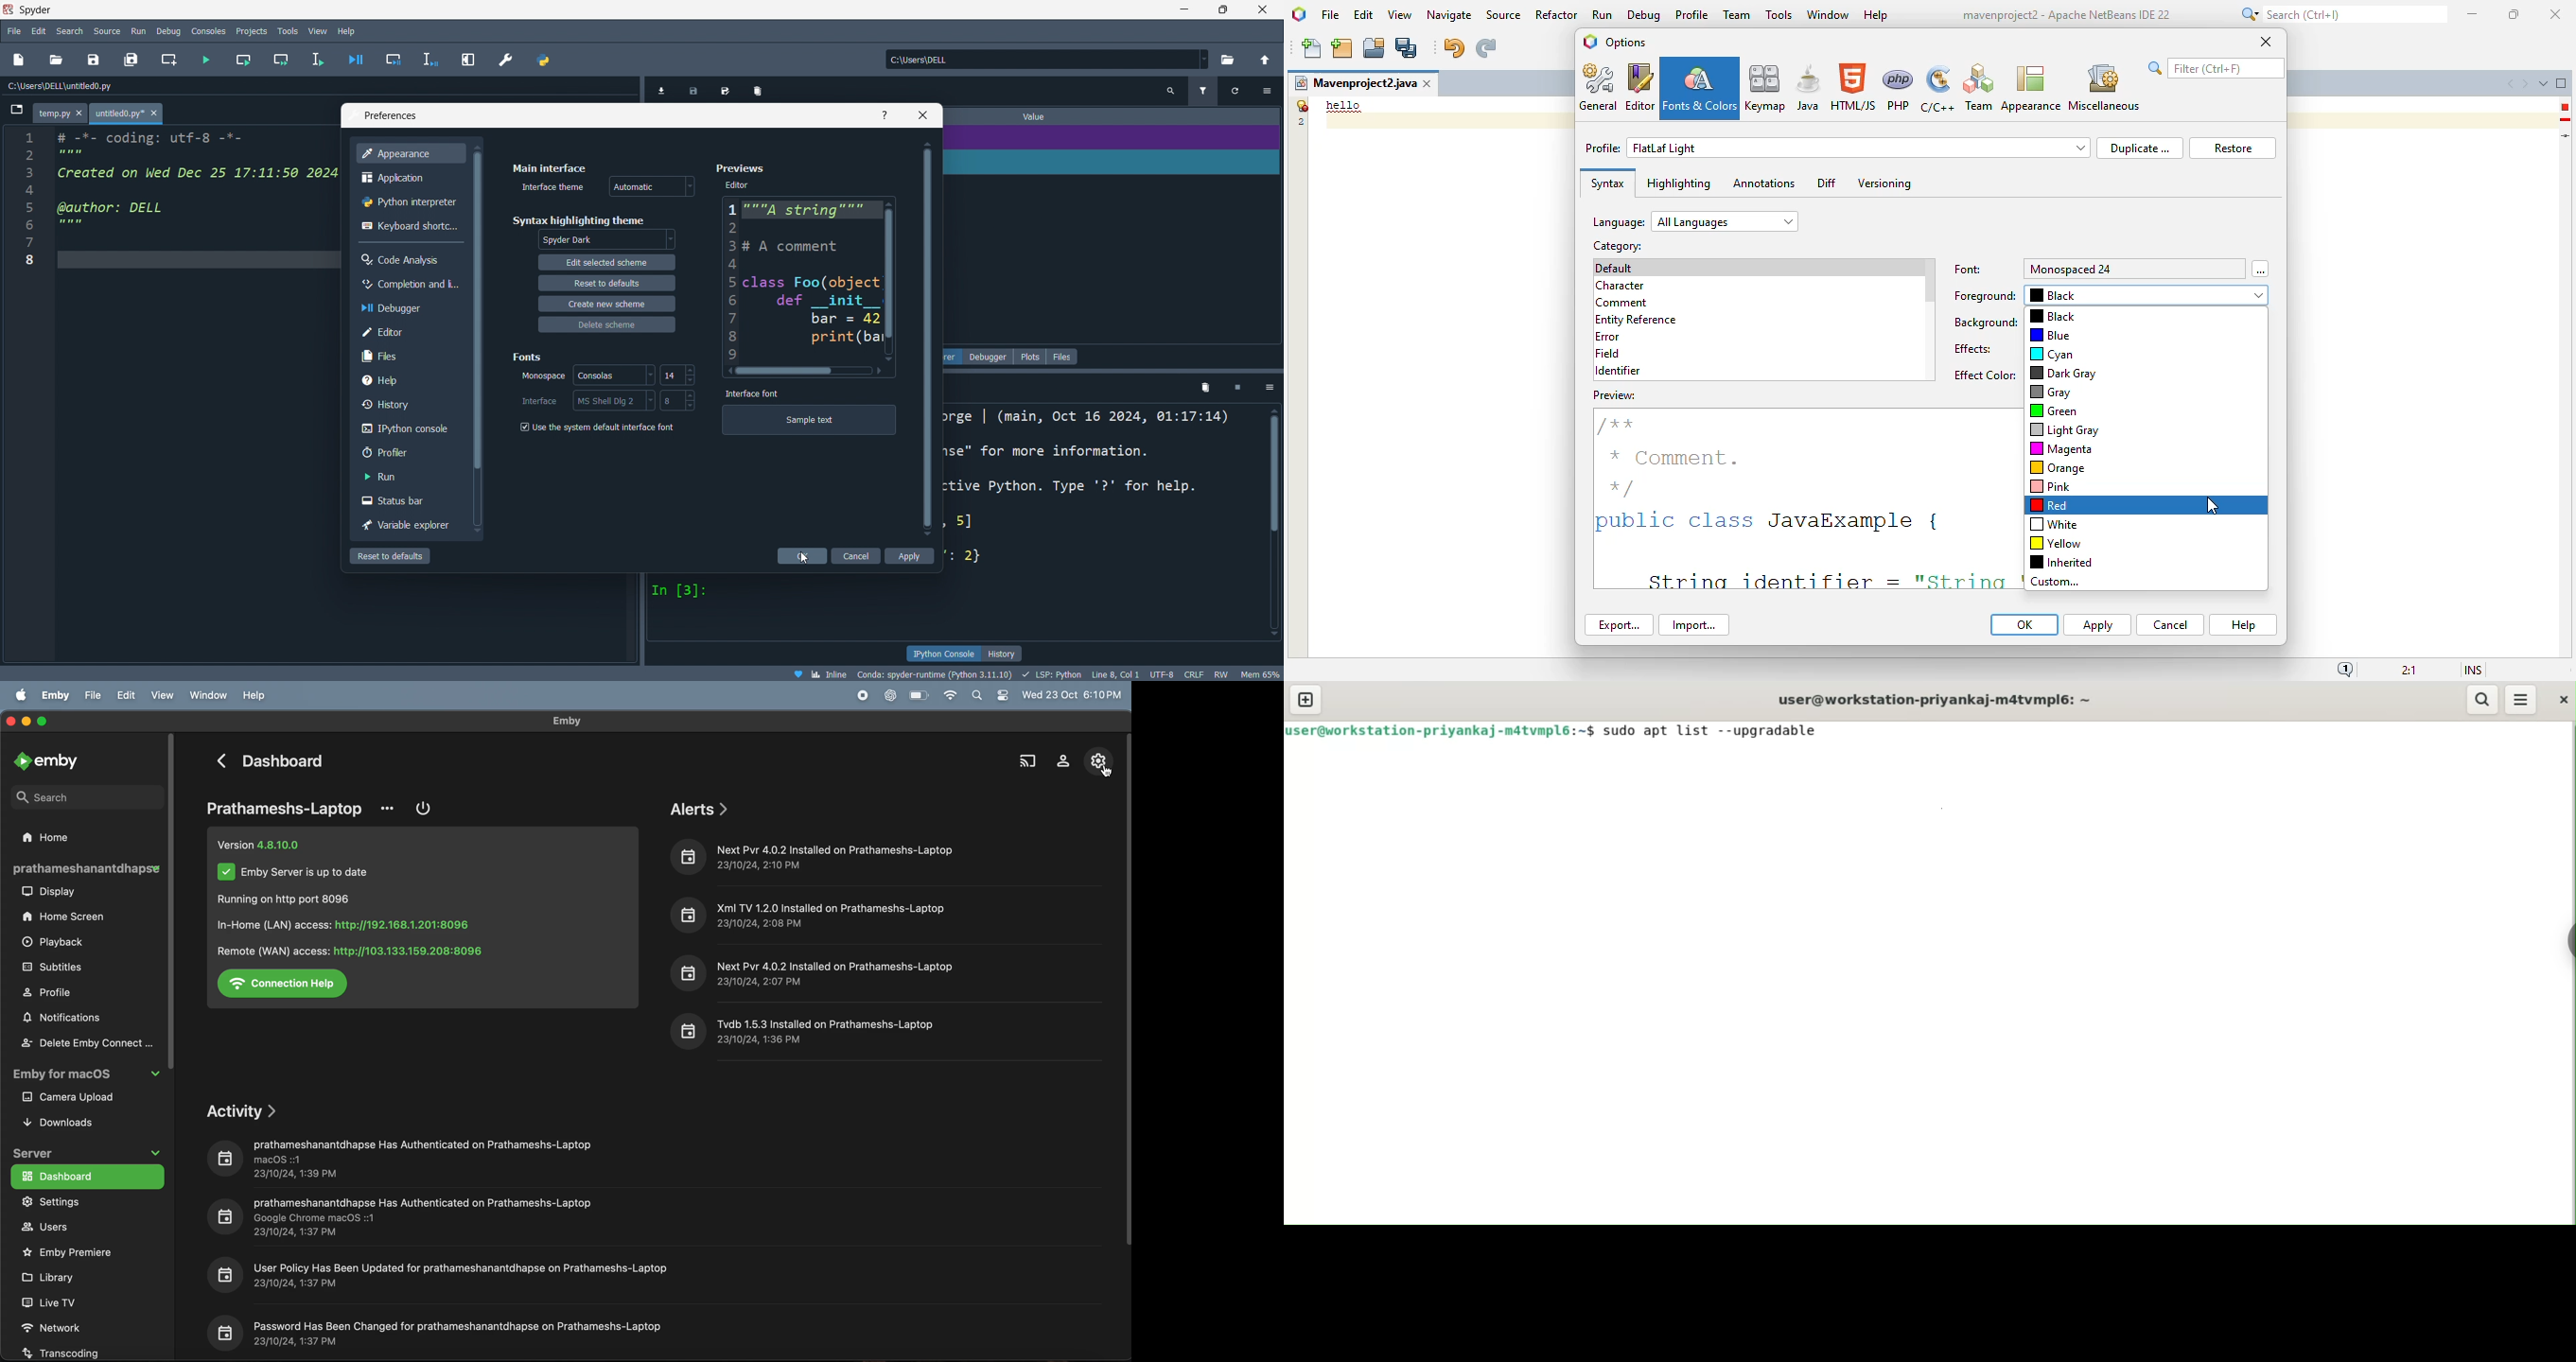 This screenshot has width=2576, height=1372. What do you see at coordinates (665, 88) in the screenshot?
I see `import data` at bounding box center [665, 88].